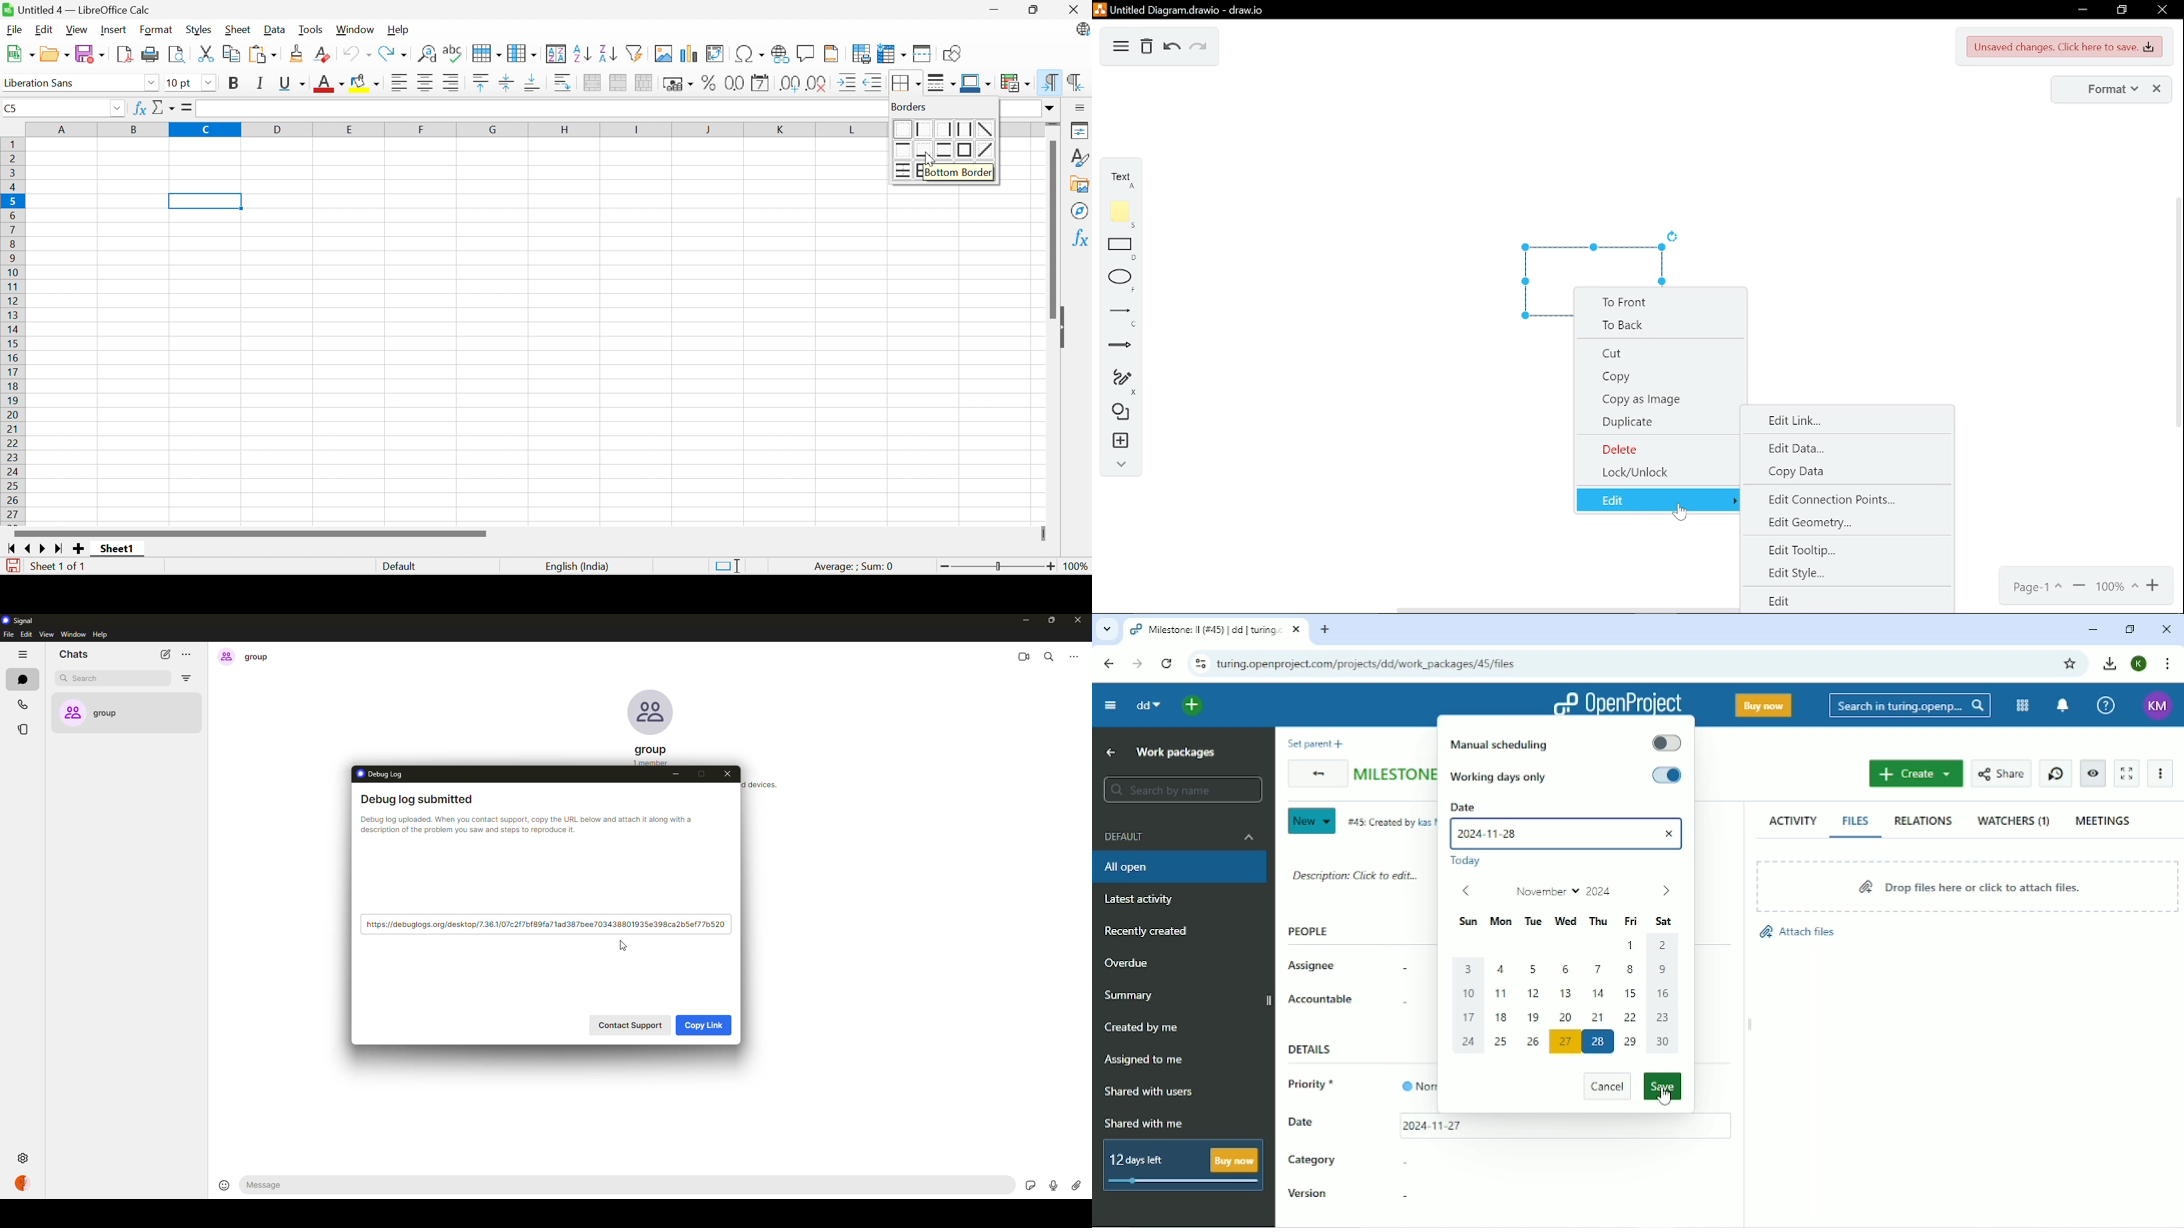 The height and width of the screenshot is (1232, 2184). Describe the element at coordinates (180, 84) in the screenshot. I see `Font size` at that location.